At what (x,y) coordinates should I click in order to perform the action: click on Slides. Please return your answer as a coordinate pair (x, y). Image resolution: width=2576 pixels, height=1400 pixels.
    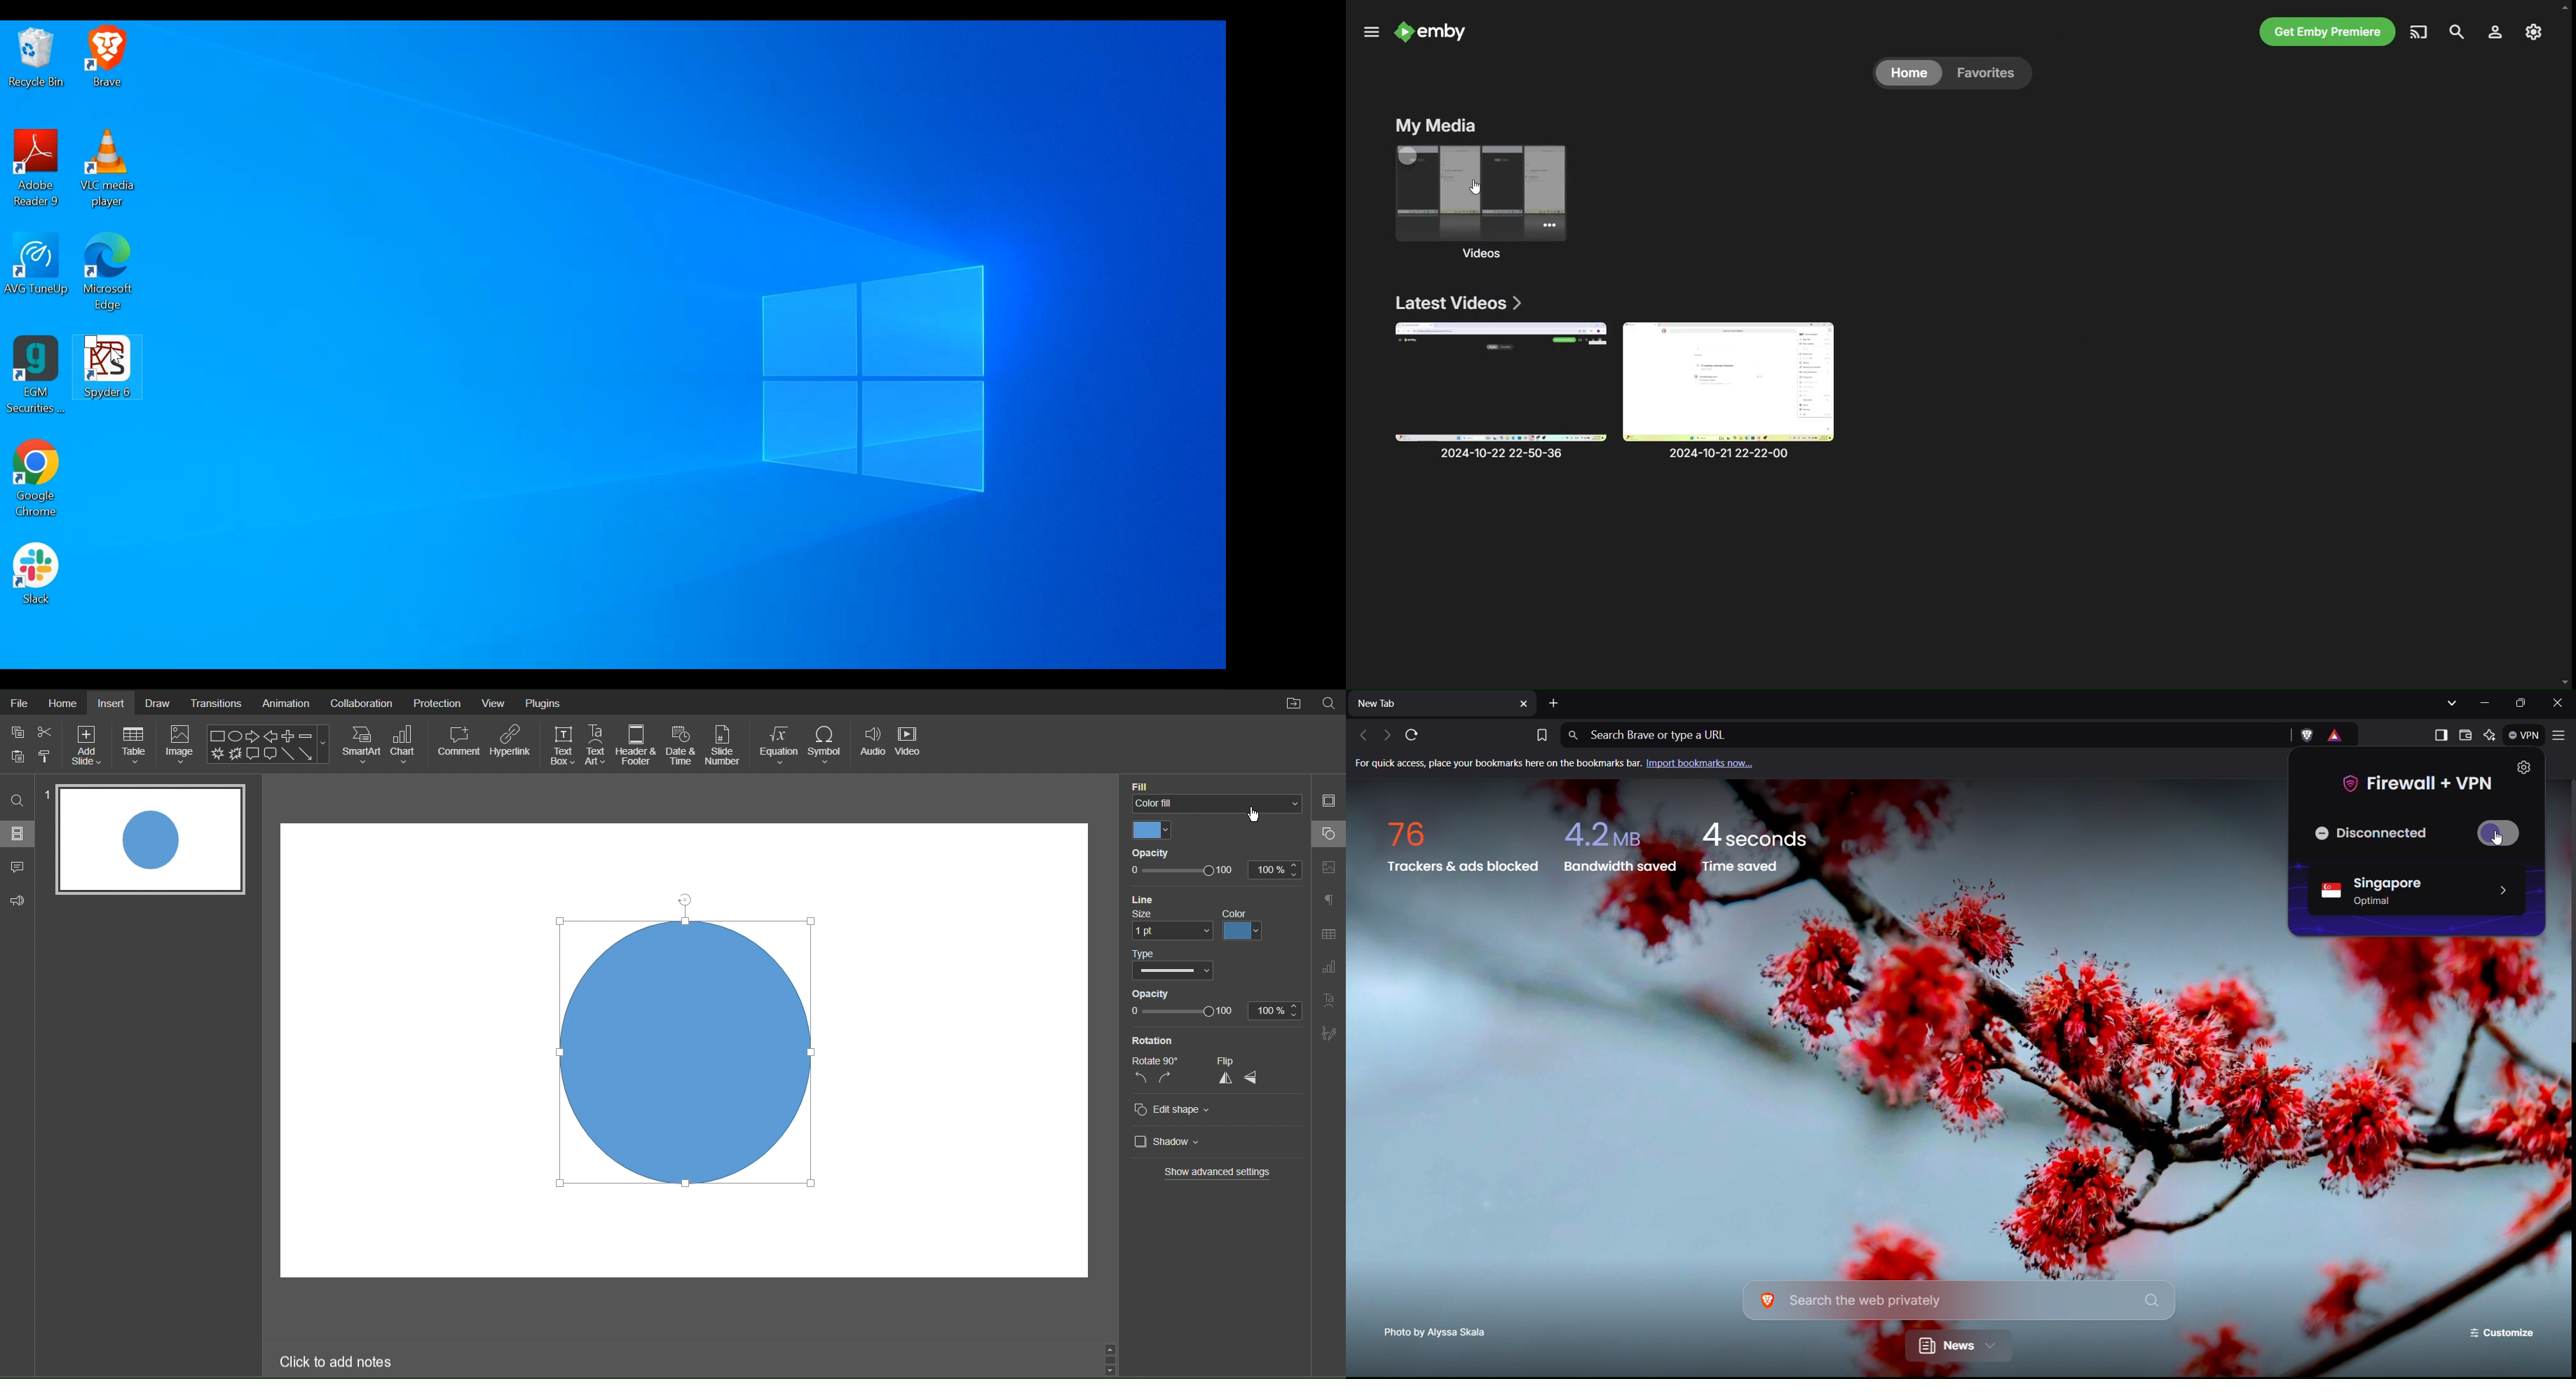
    Looking at the image, I should click on (20, 835).